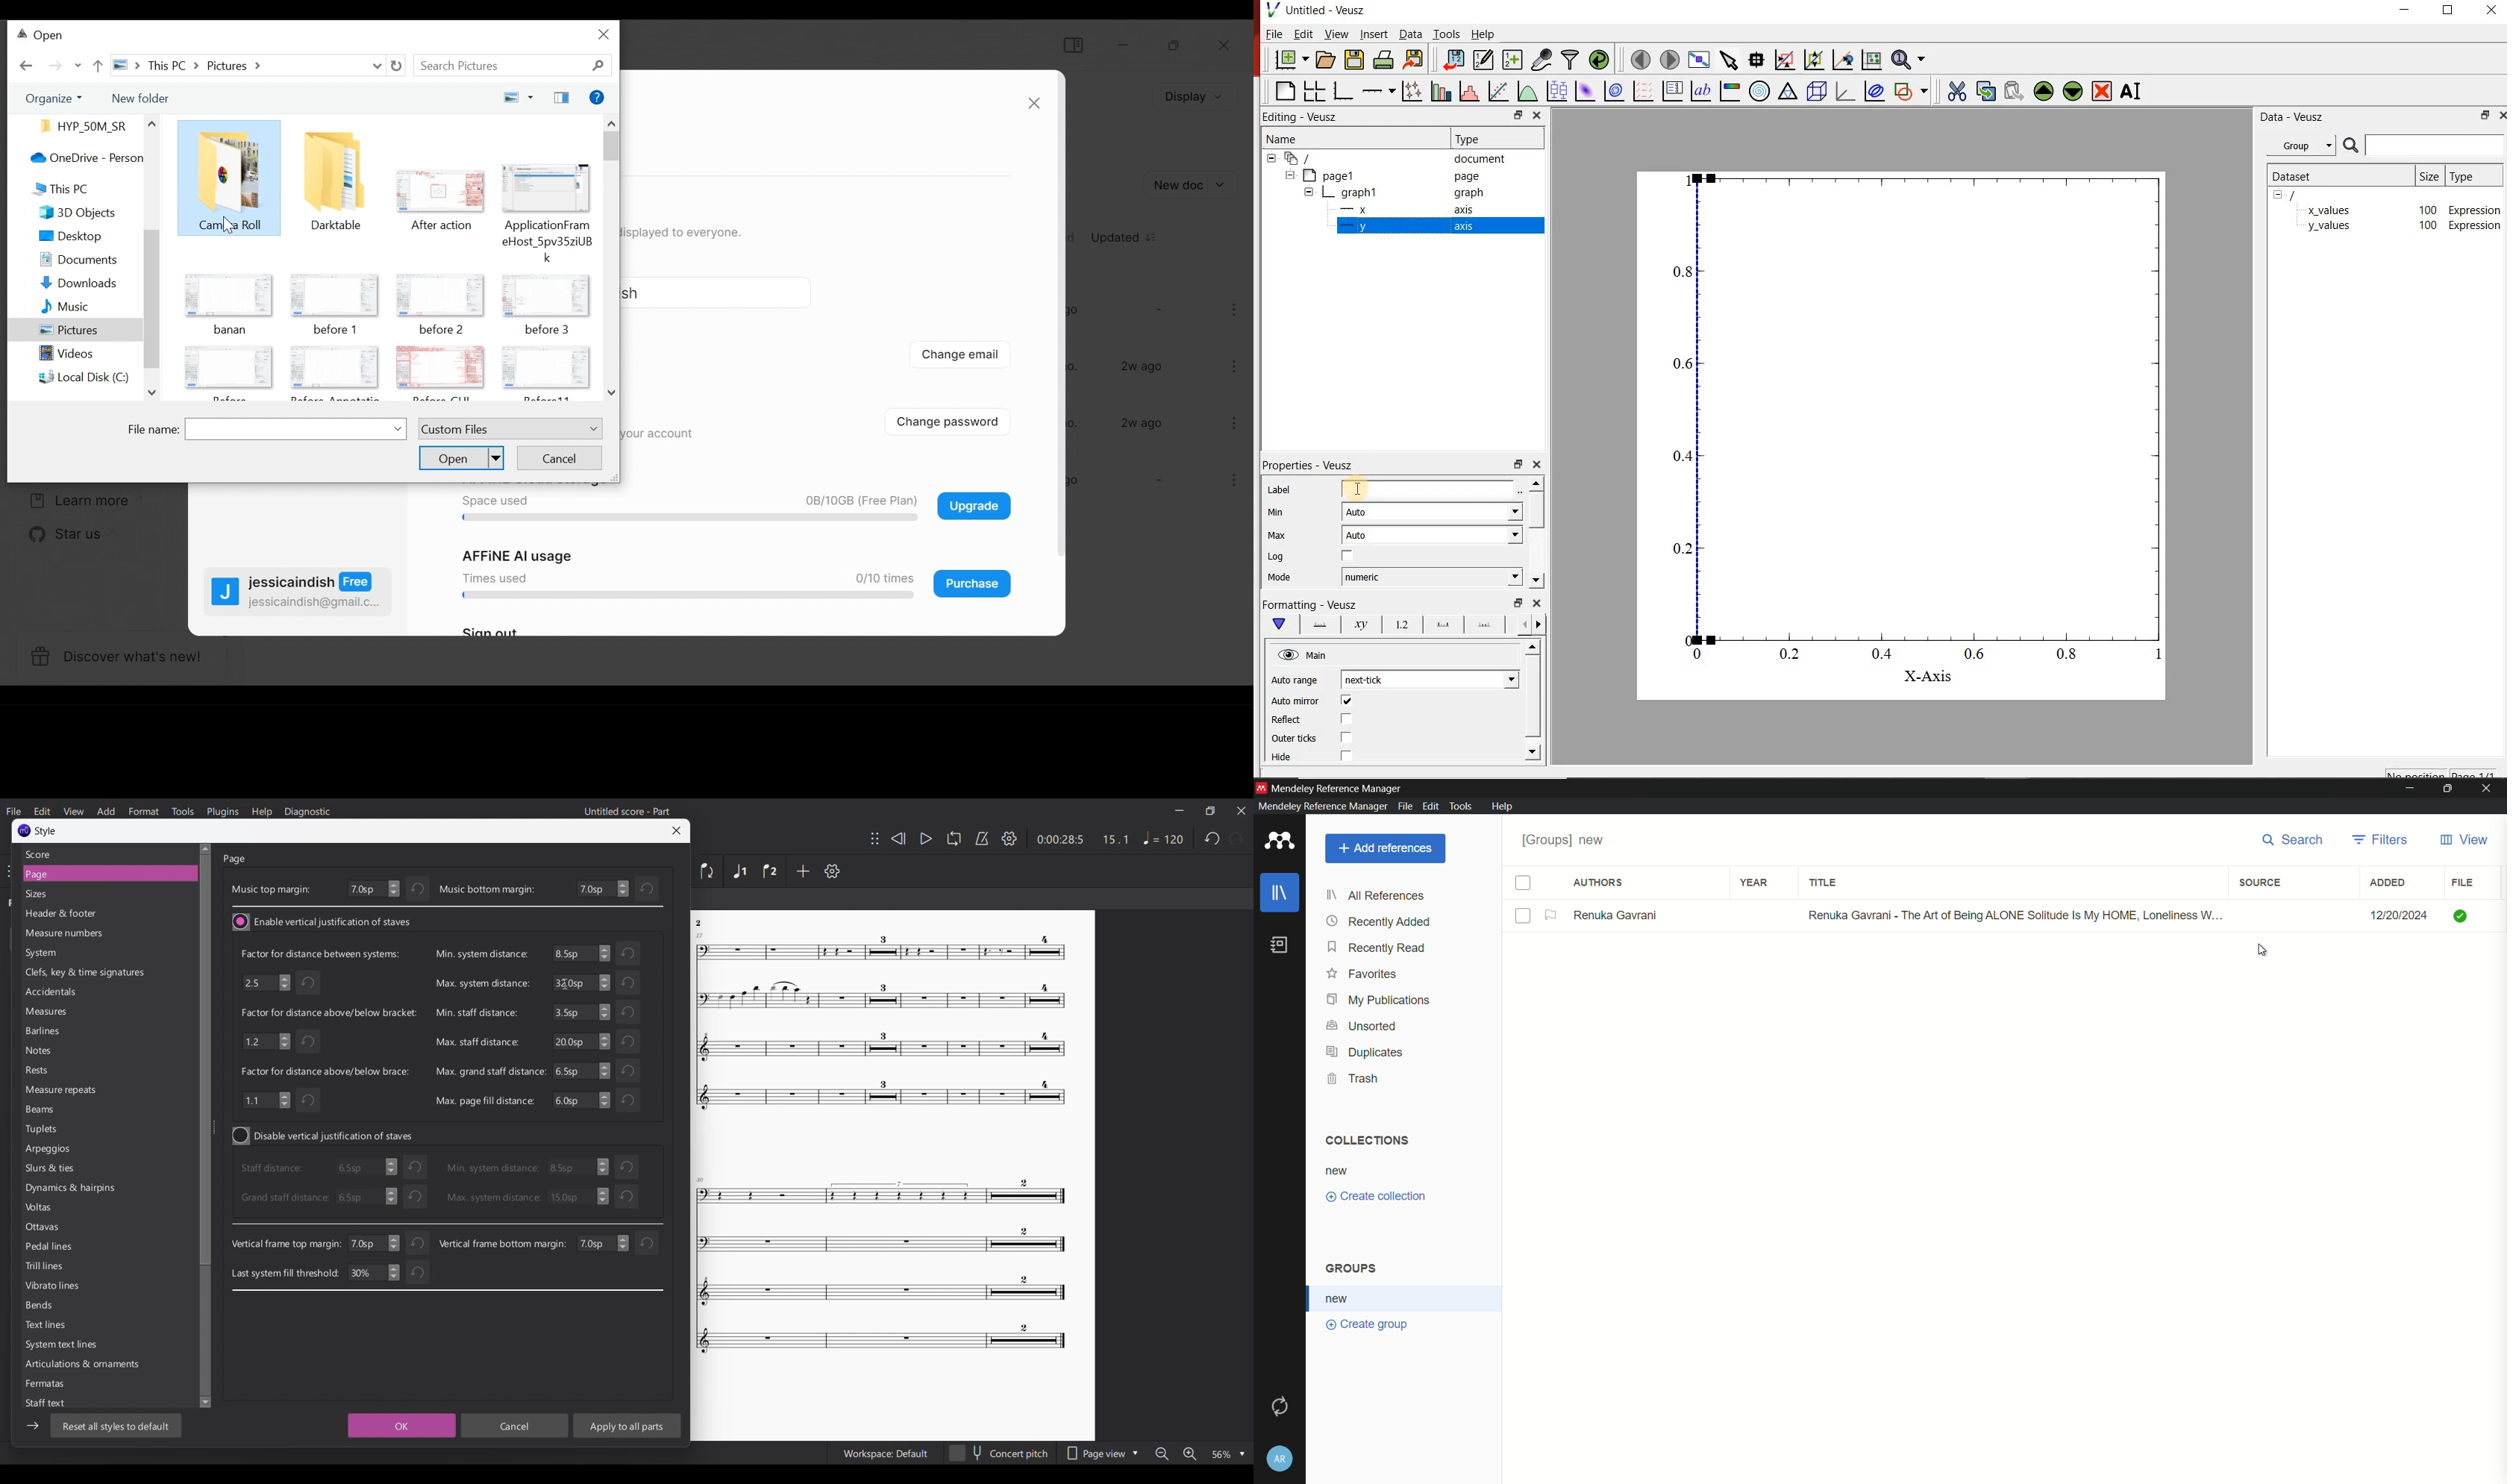  I want to click on Settings, so click(1009, 838).